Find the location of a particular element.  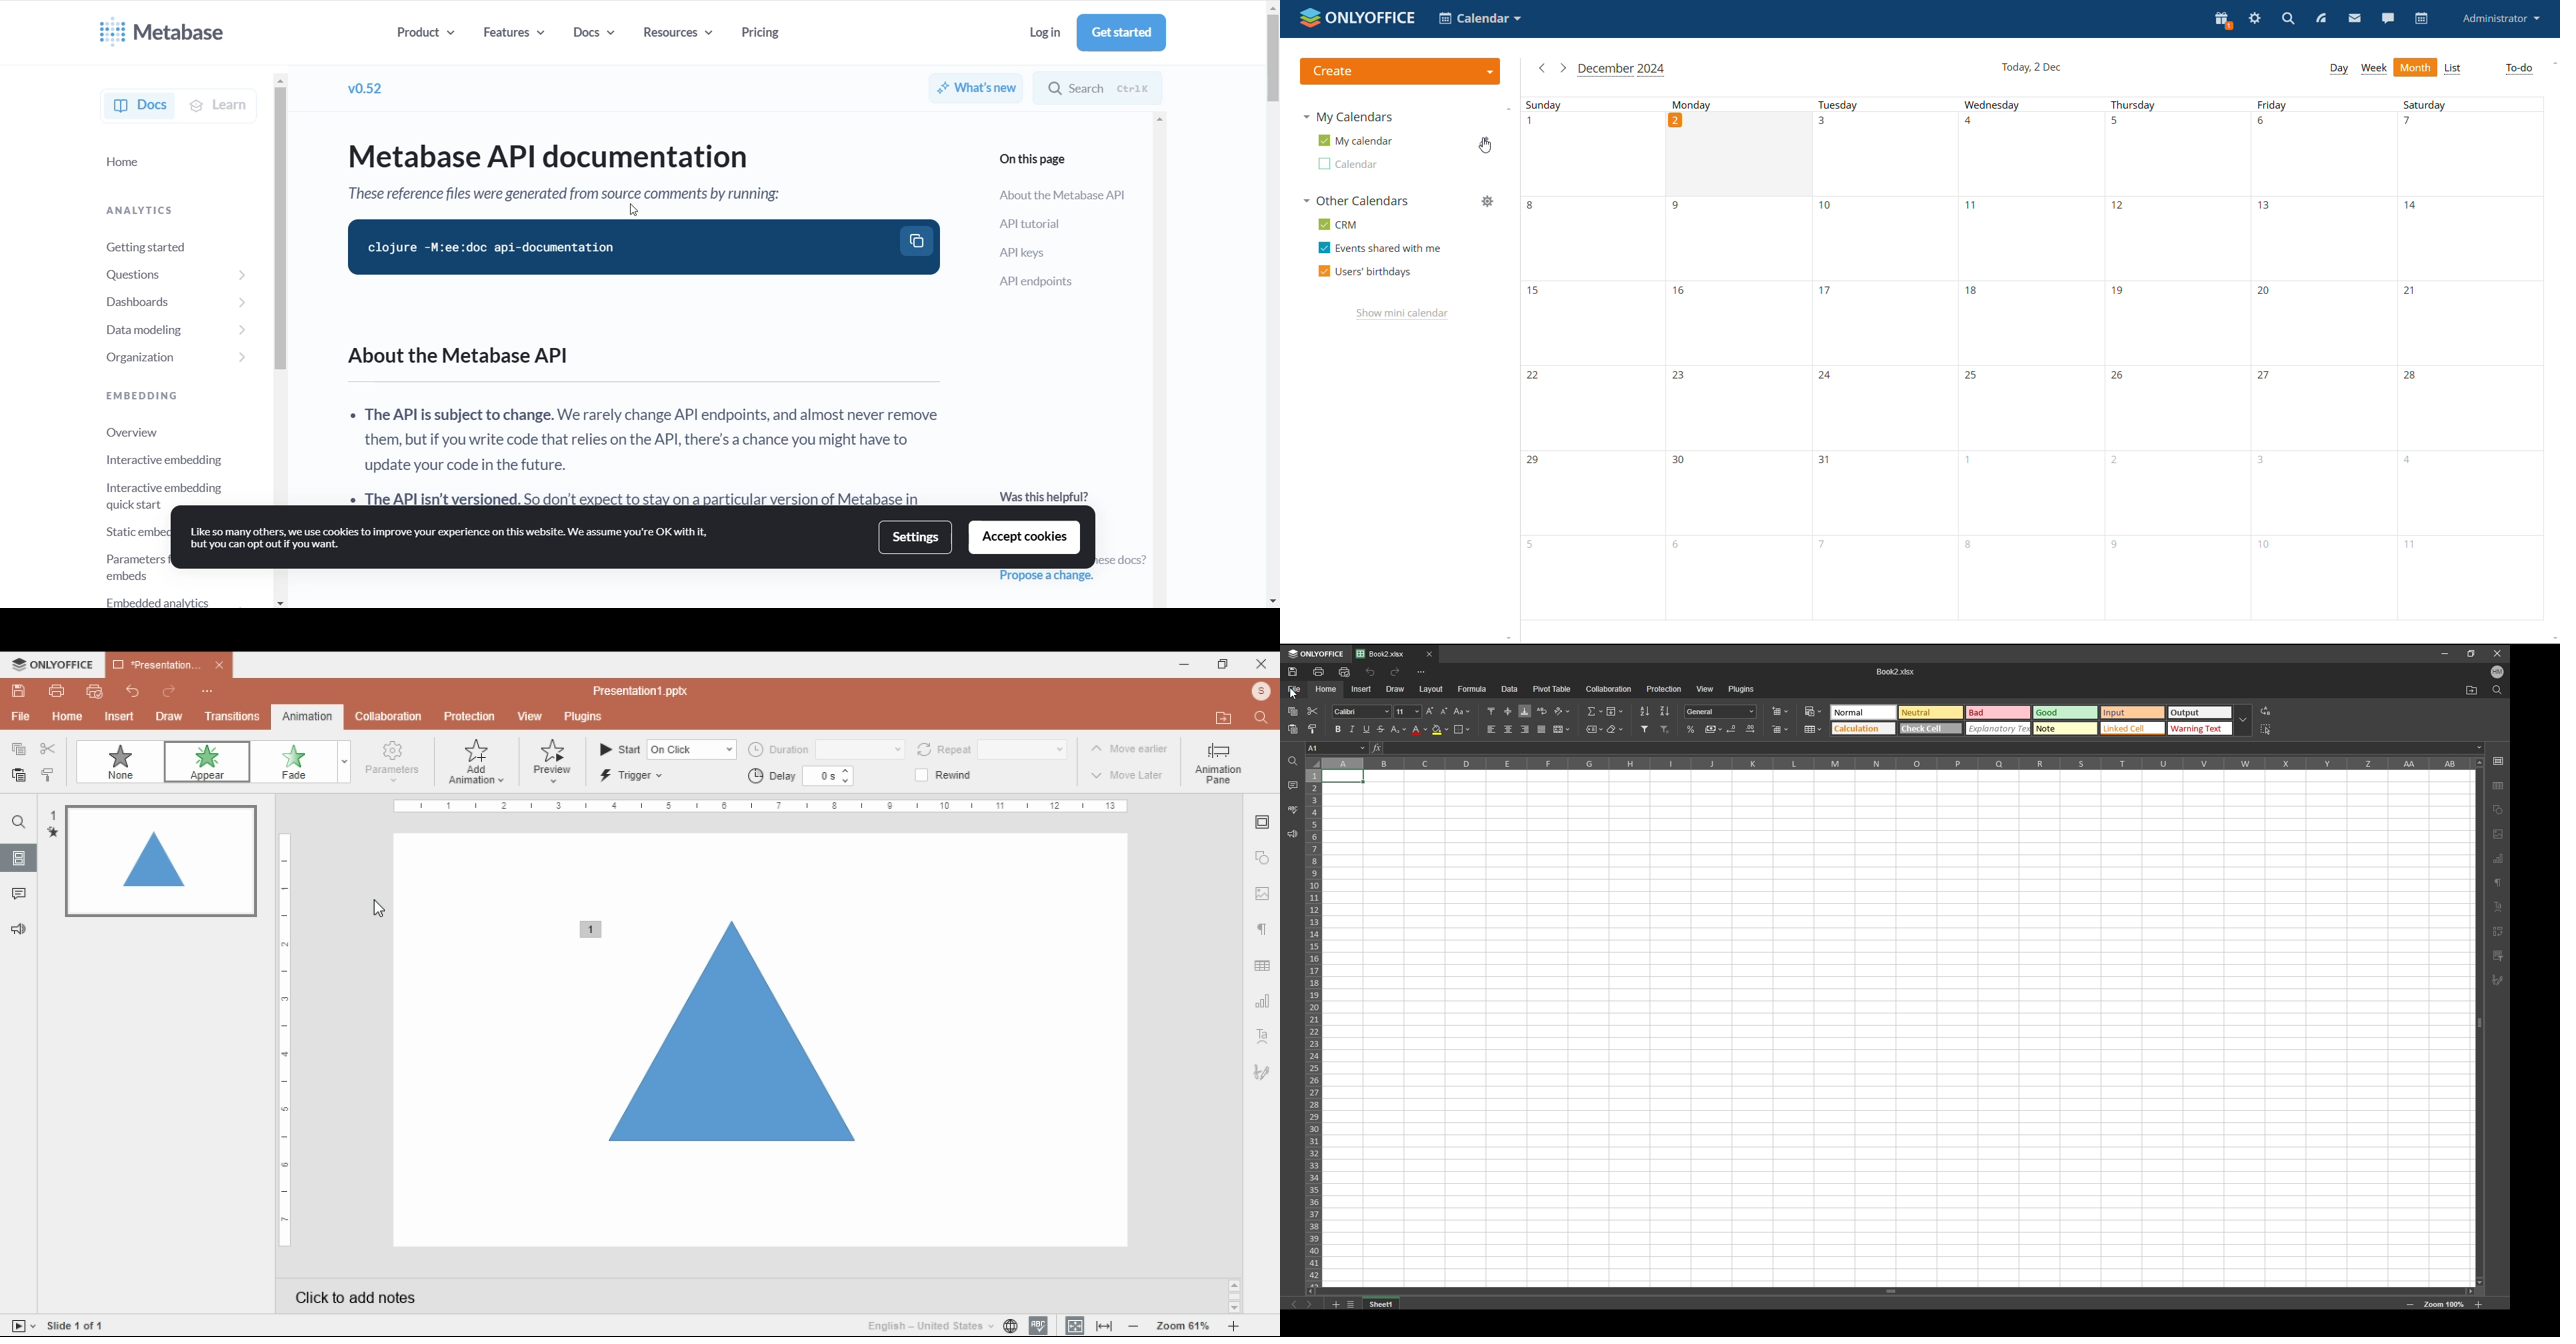

Check cell is located at coordinates (1931, 728).